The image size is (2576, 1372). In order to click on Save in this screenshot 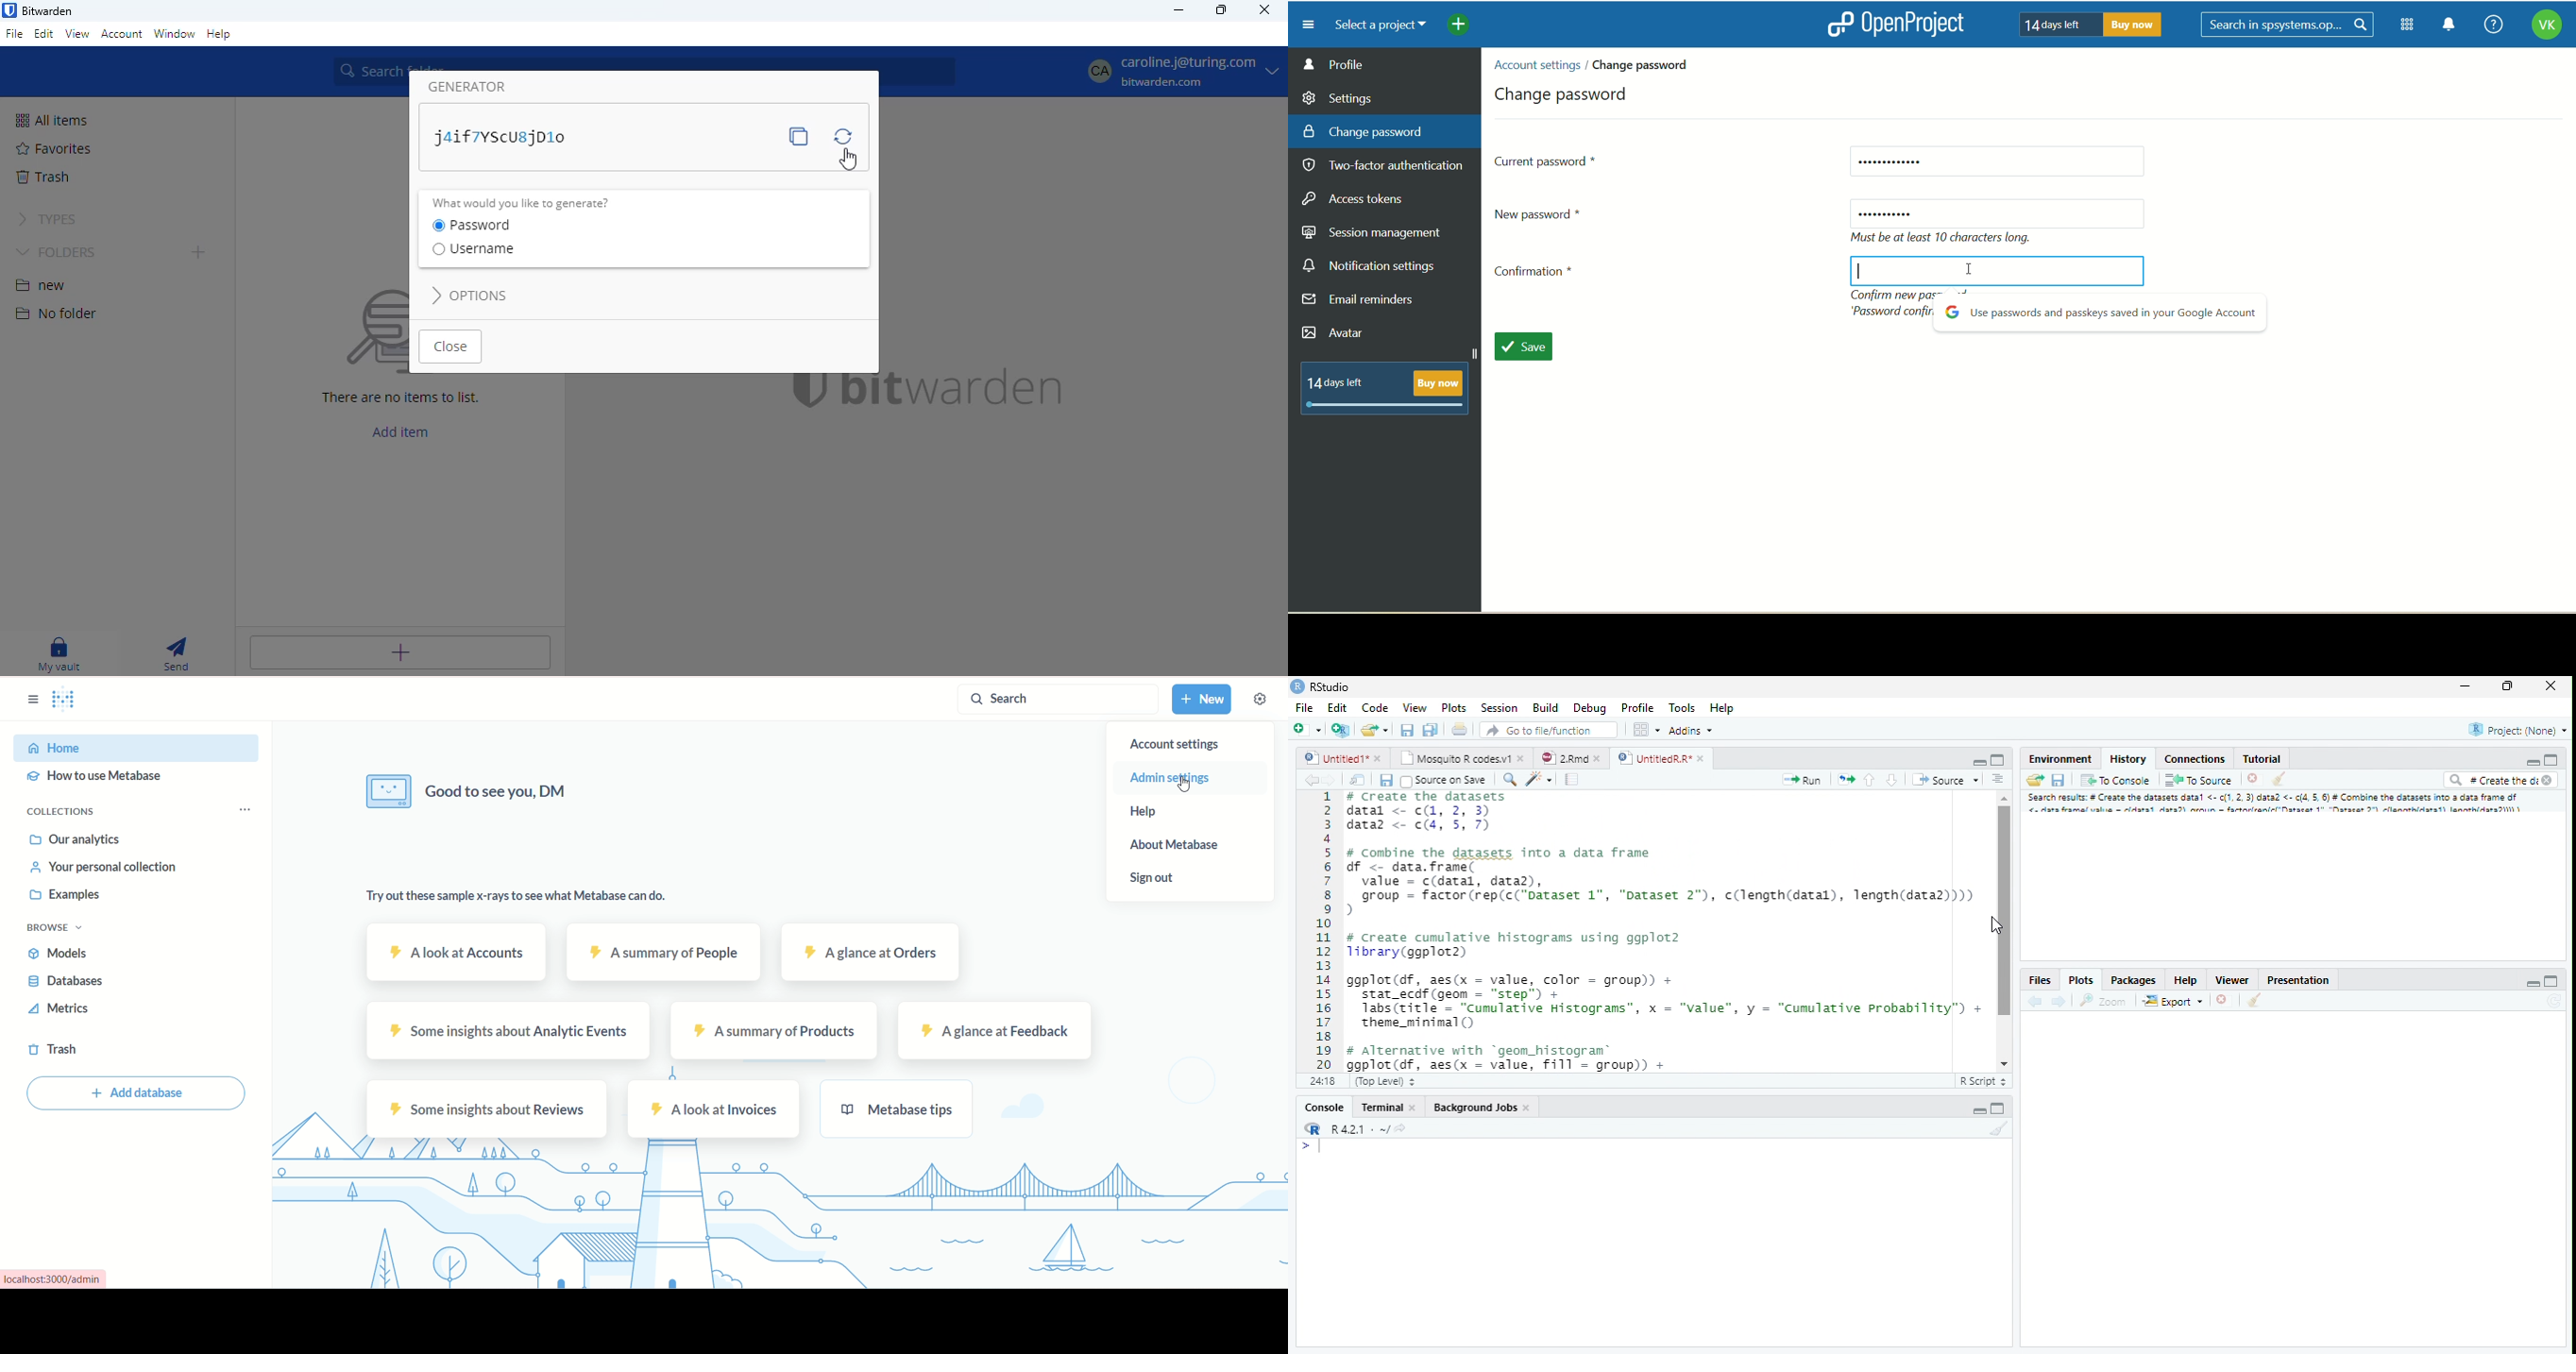, I will do `click(1386, 781)`.